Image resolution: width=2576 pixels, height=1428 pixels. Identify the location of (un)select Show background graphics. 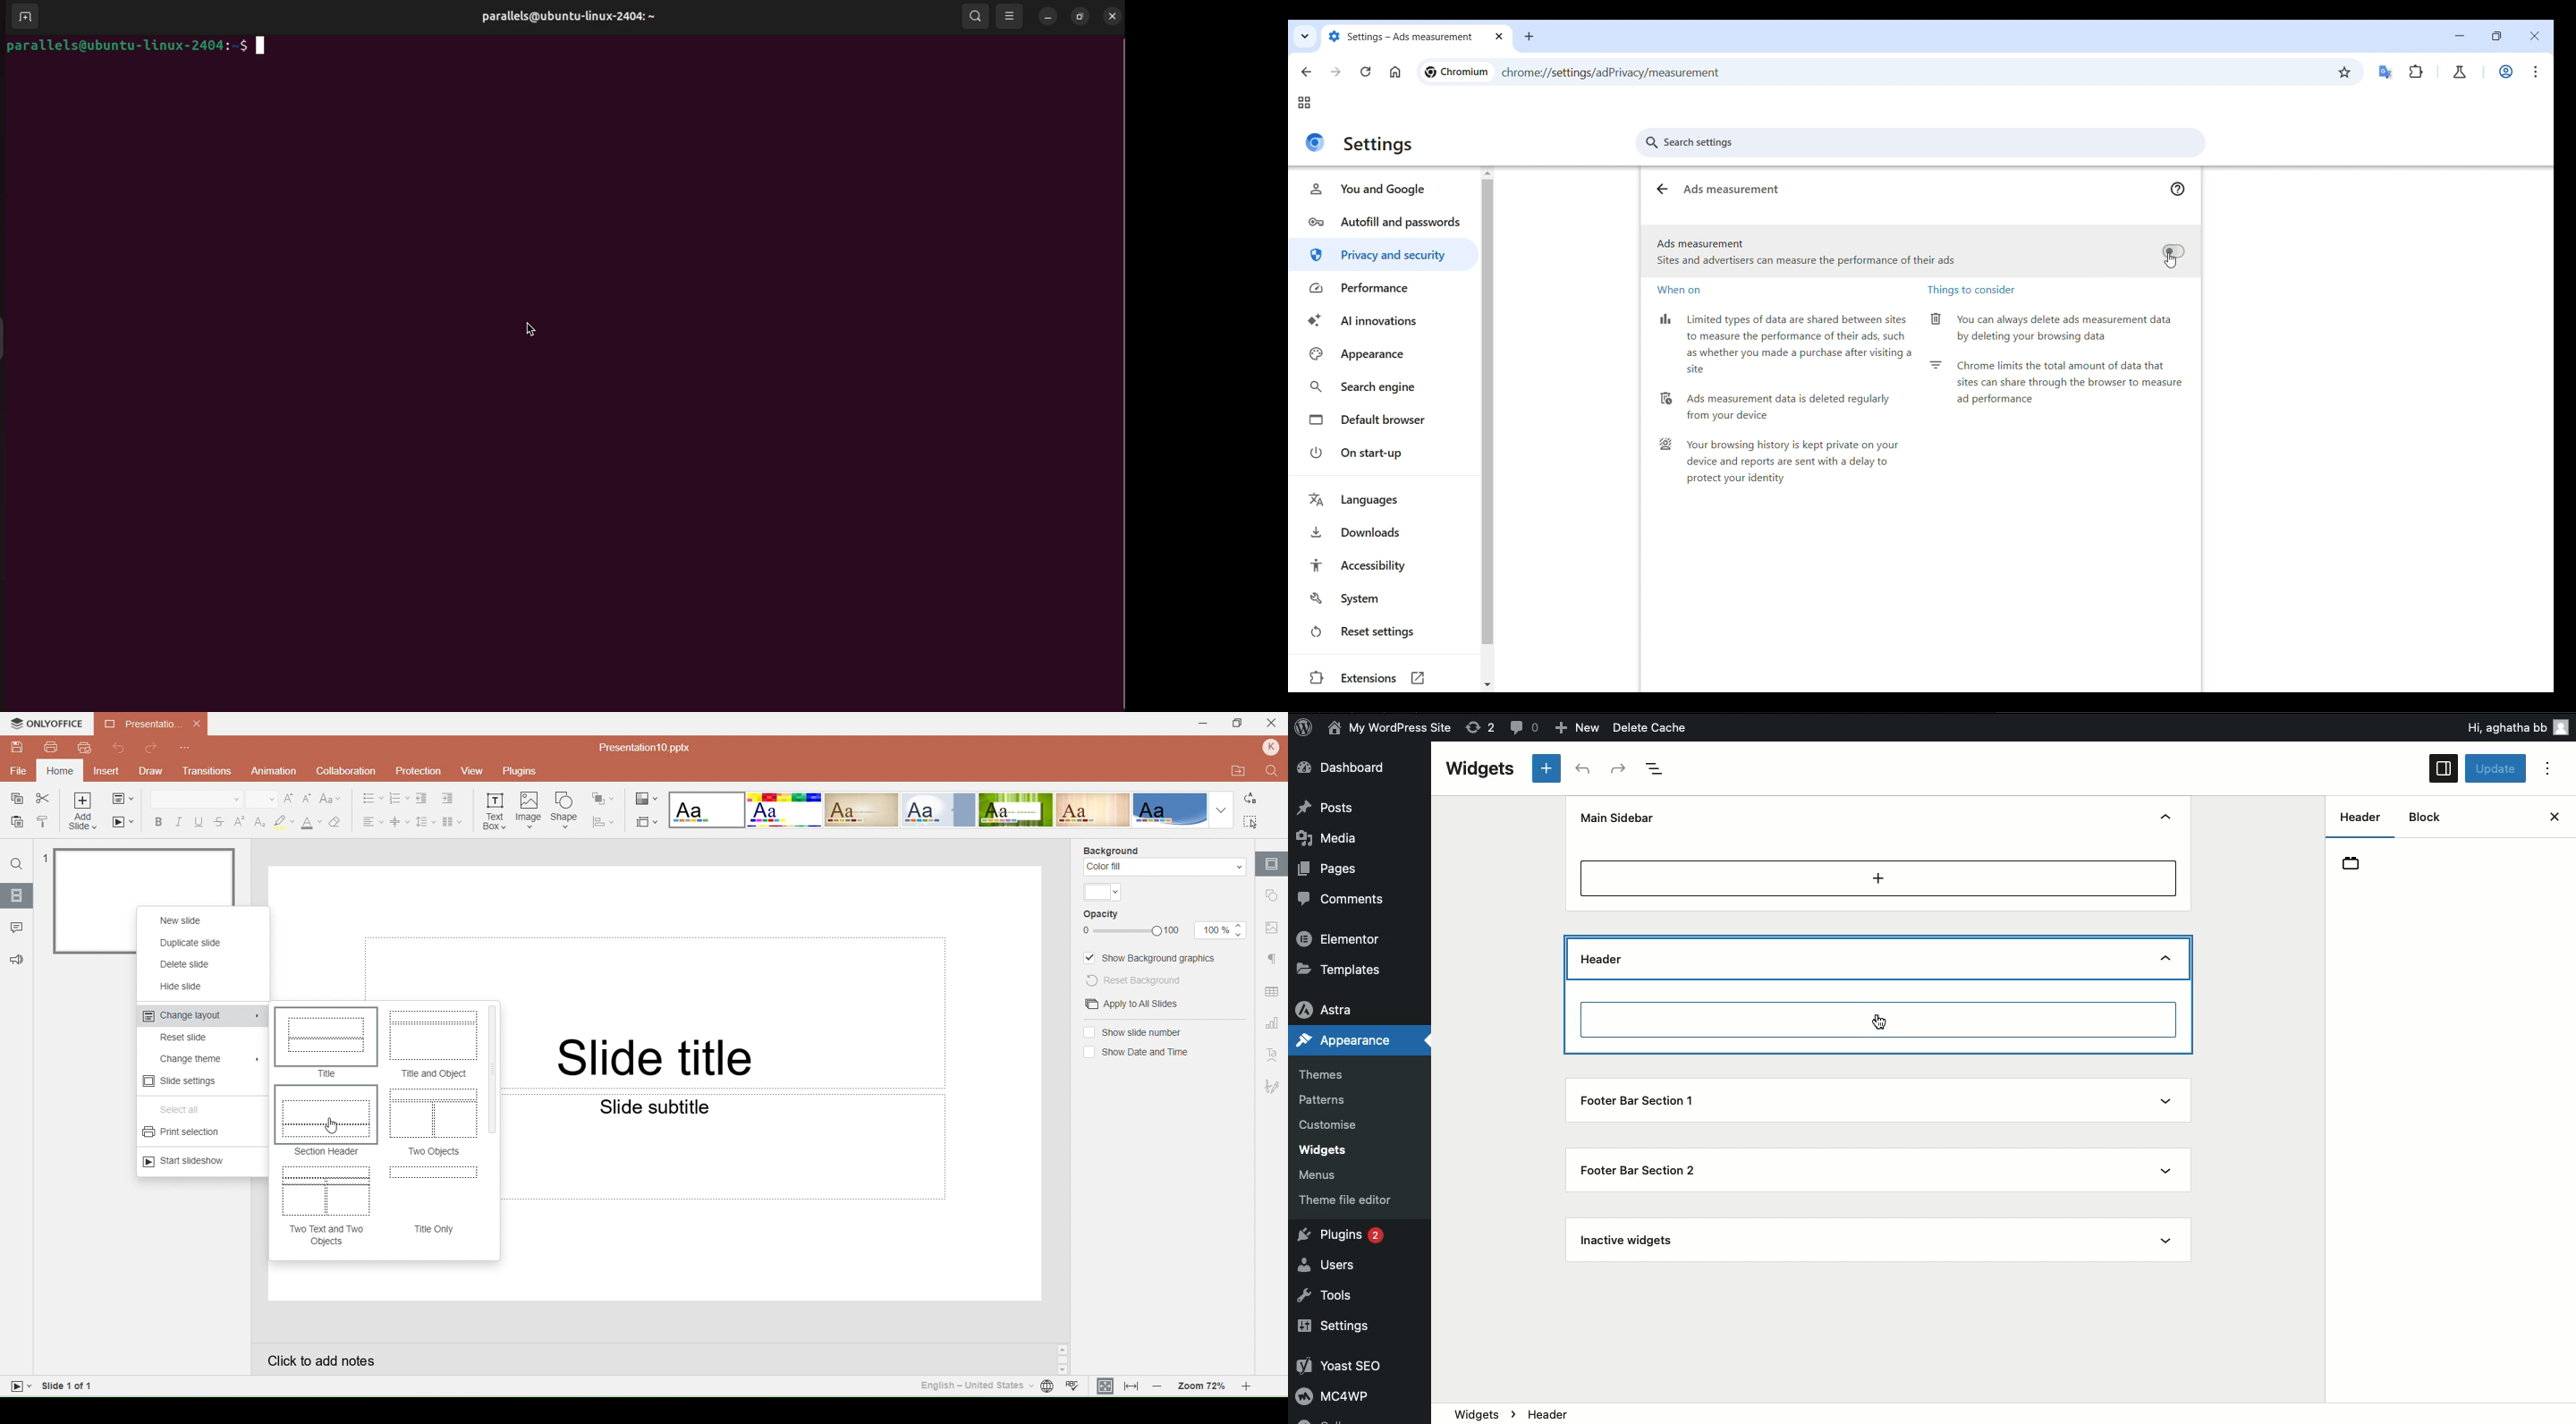
(1152, 958).